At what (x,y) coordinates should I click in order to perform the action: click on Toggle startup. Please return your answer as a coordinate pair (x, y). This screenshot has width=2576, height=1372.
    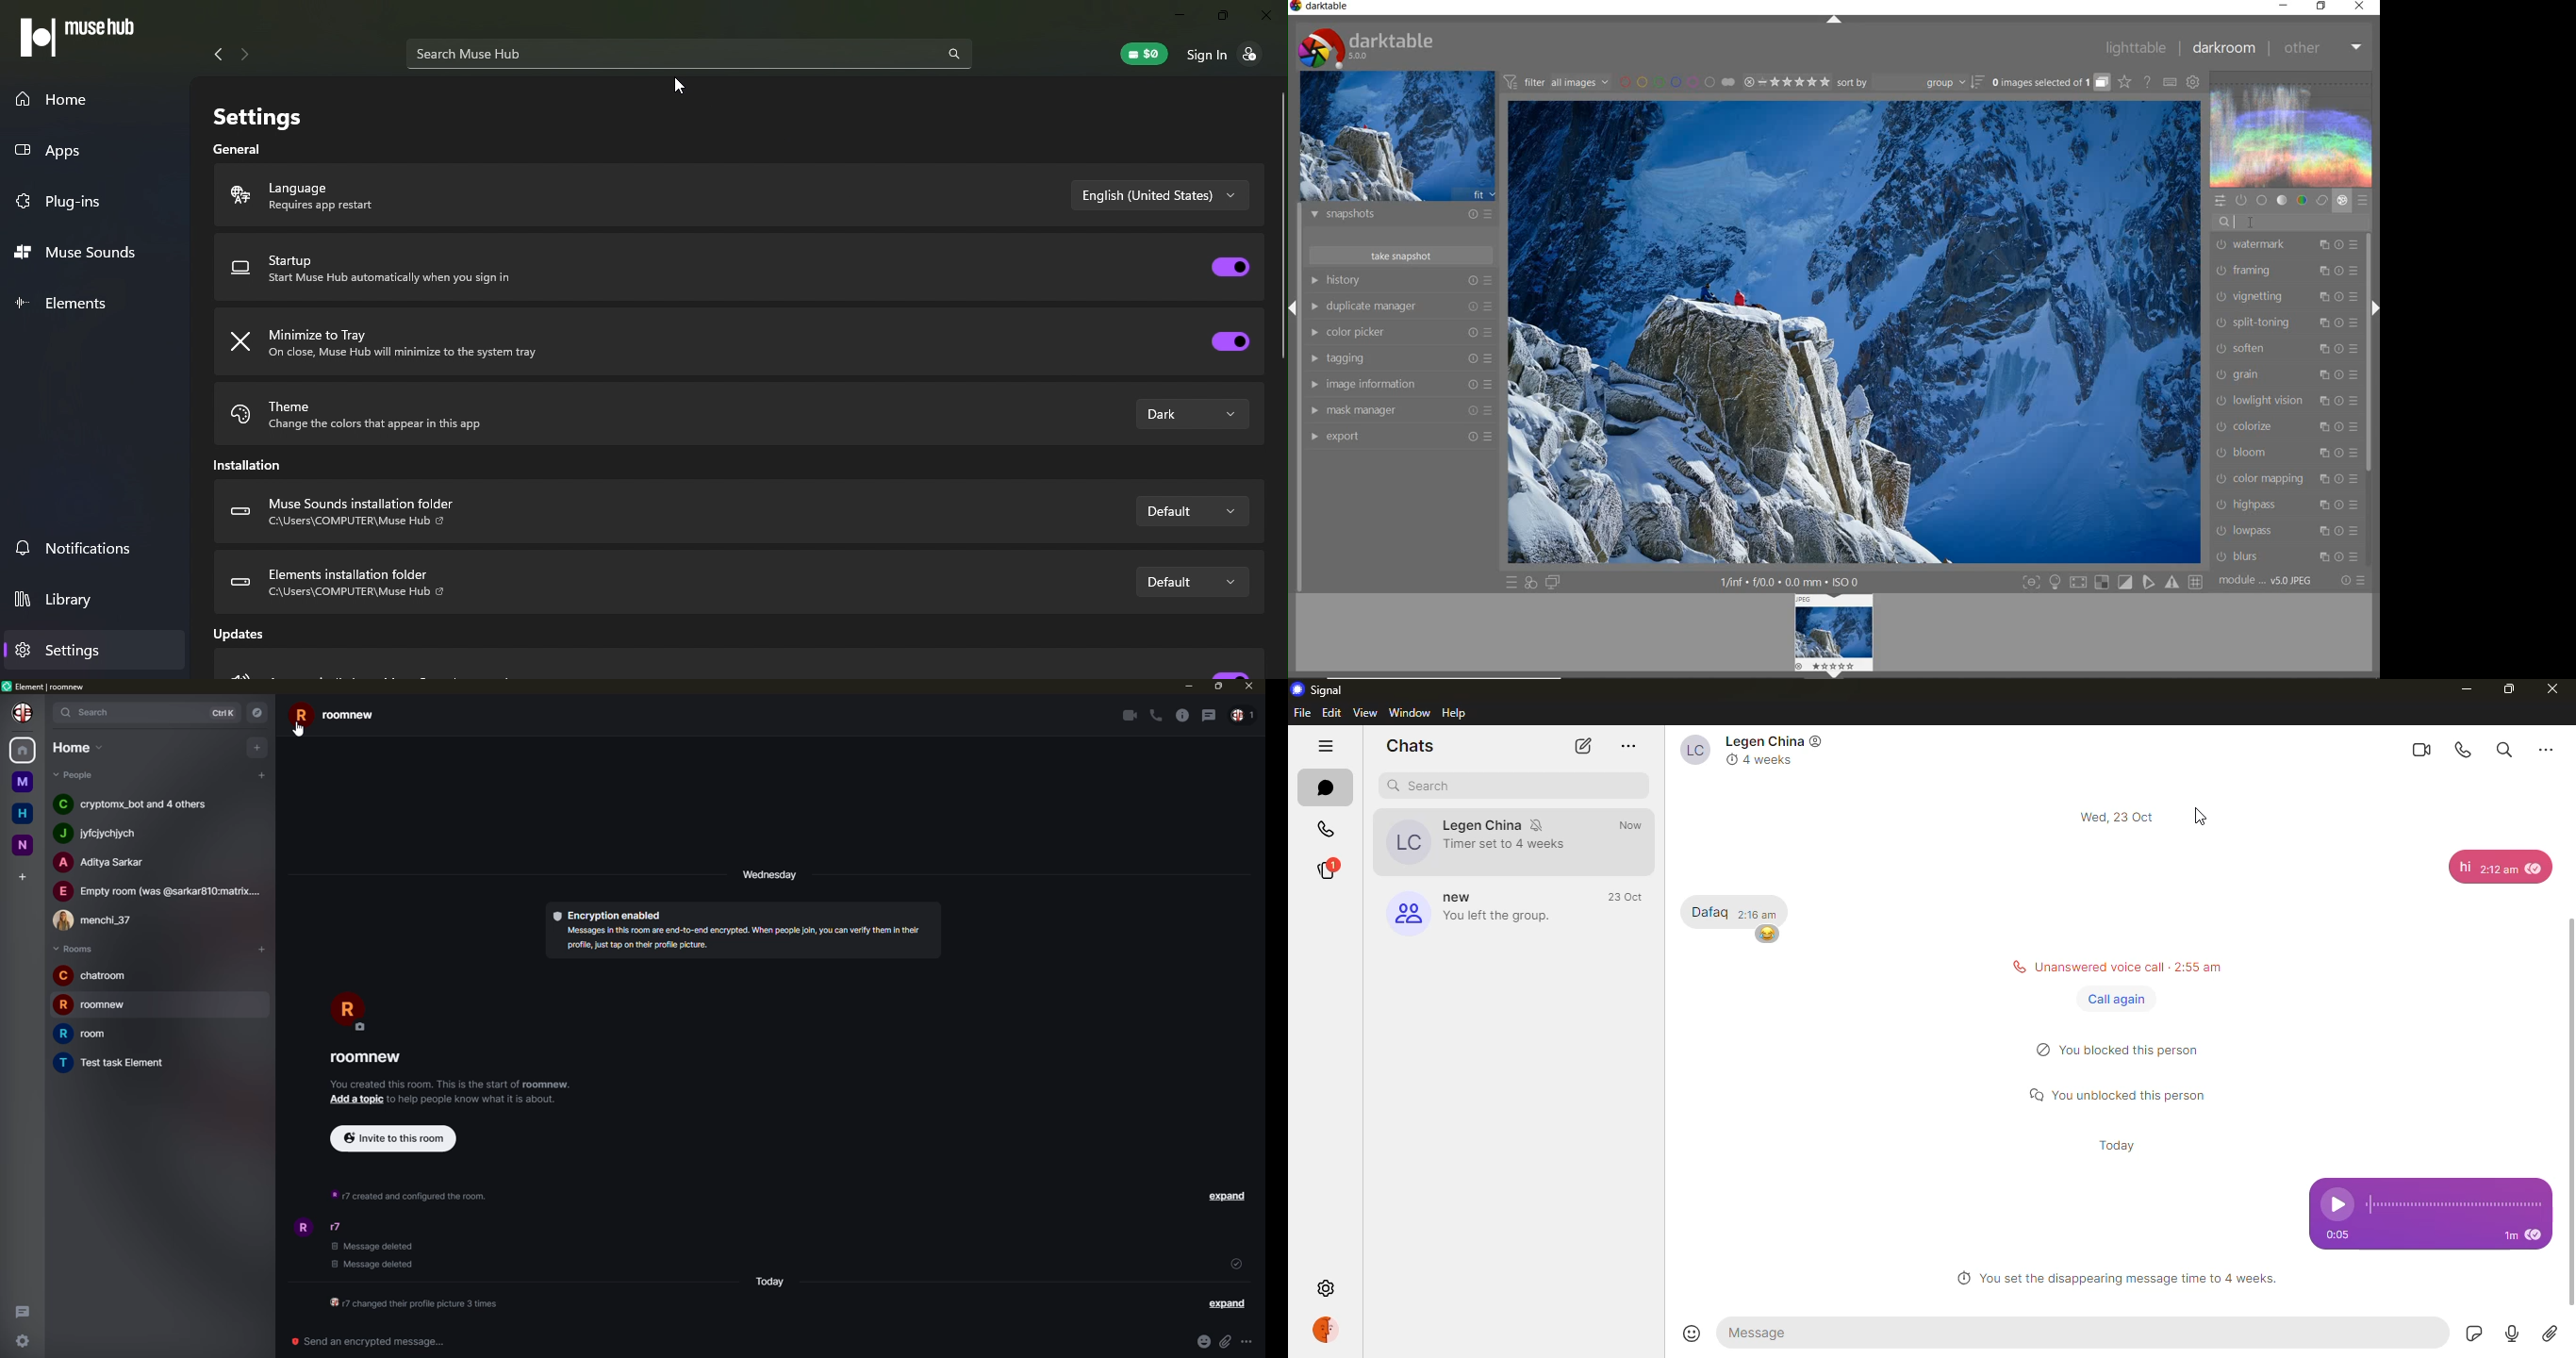
    Looking at the image, I should click on (1231, 267).